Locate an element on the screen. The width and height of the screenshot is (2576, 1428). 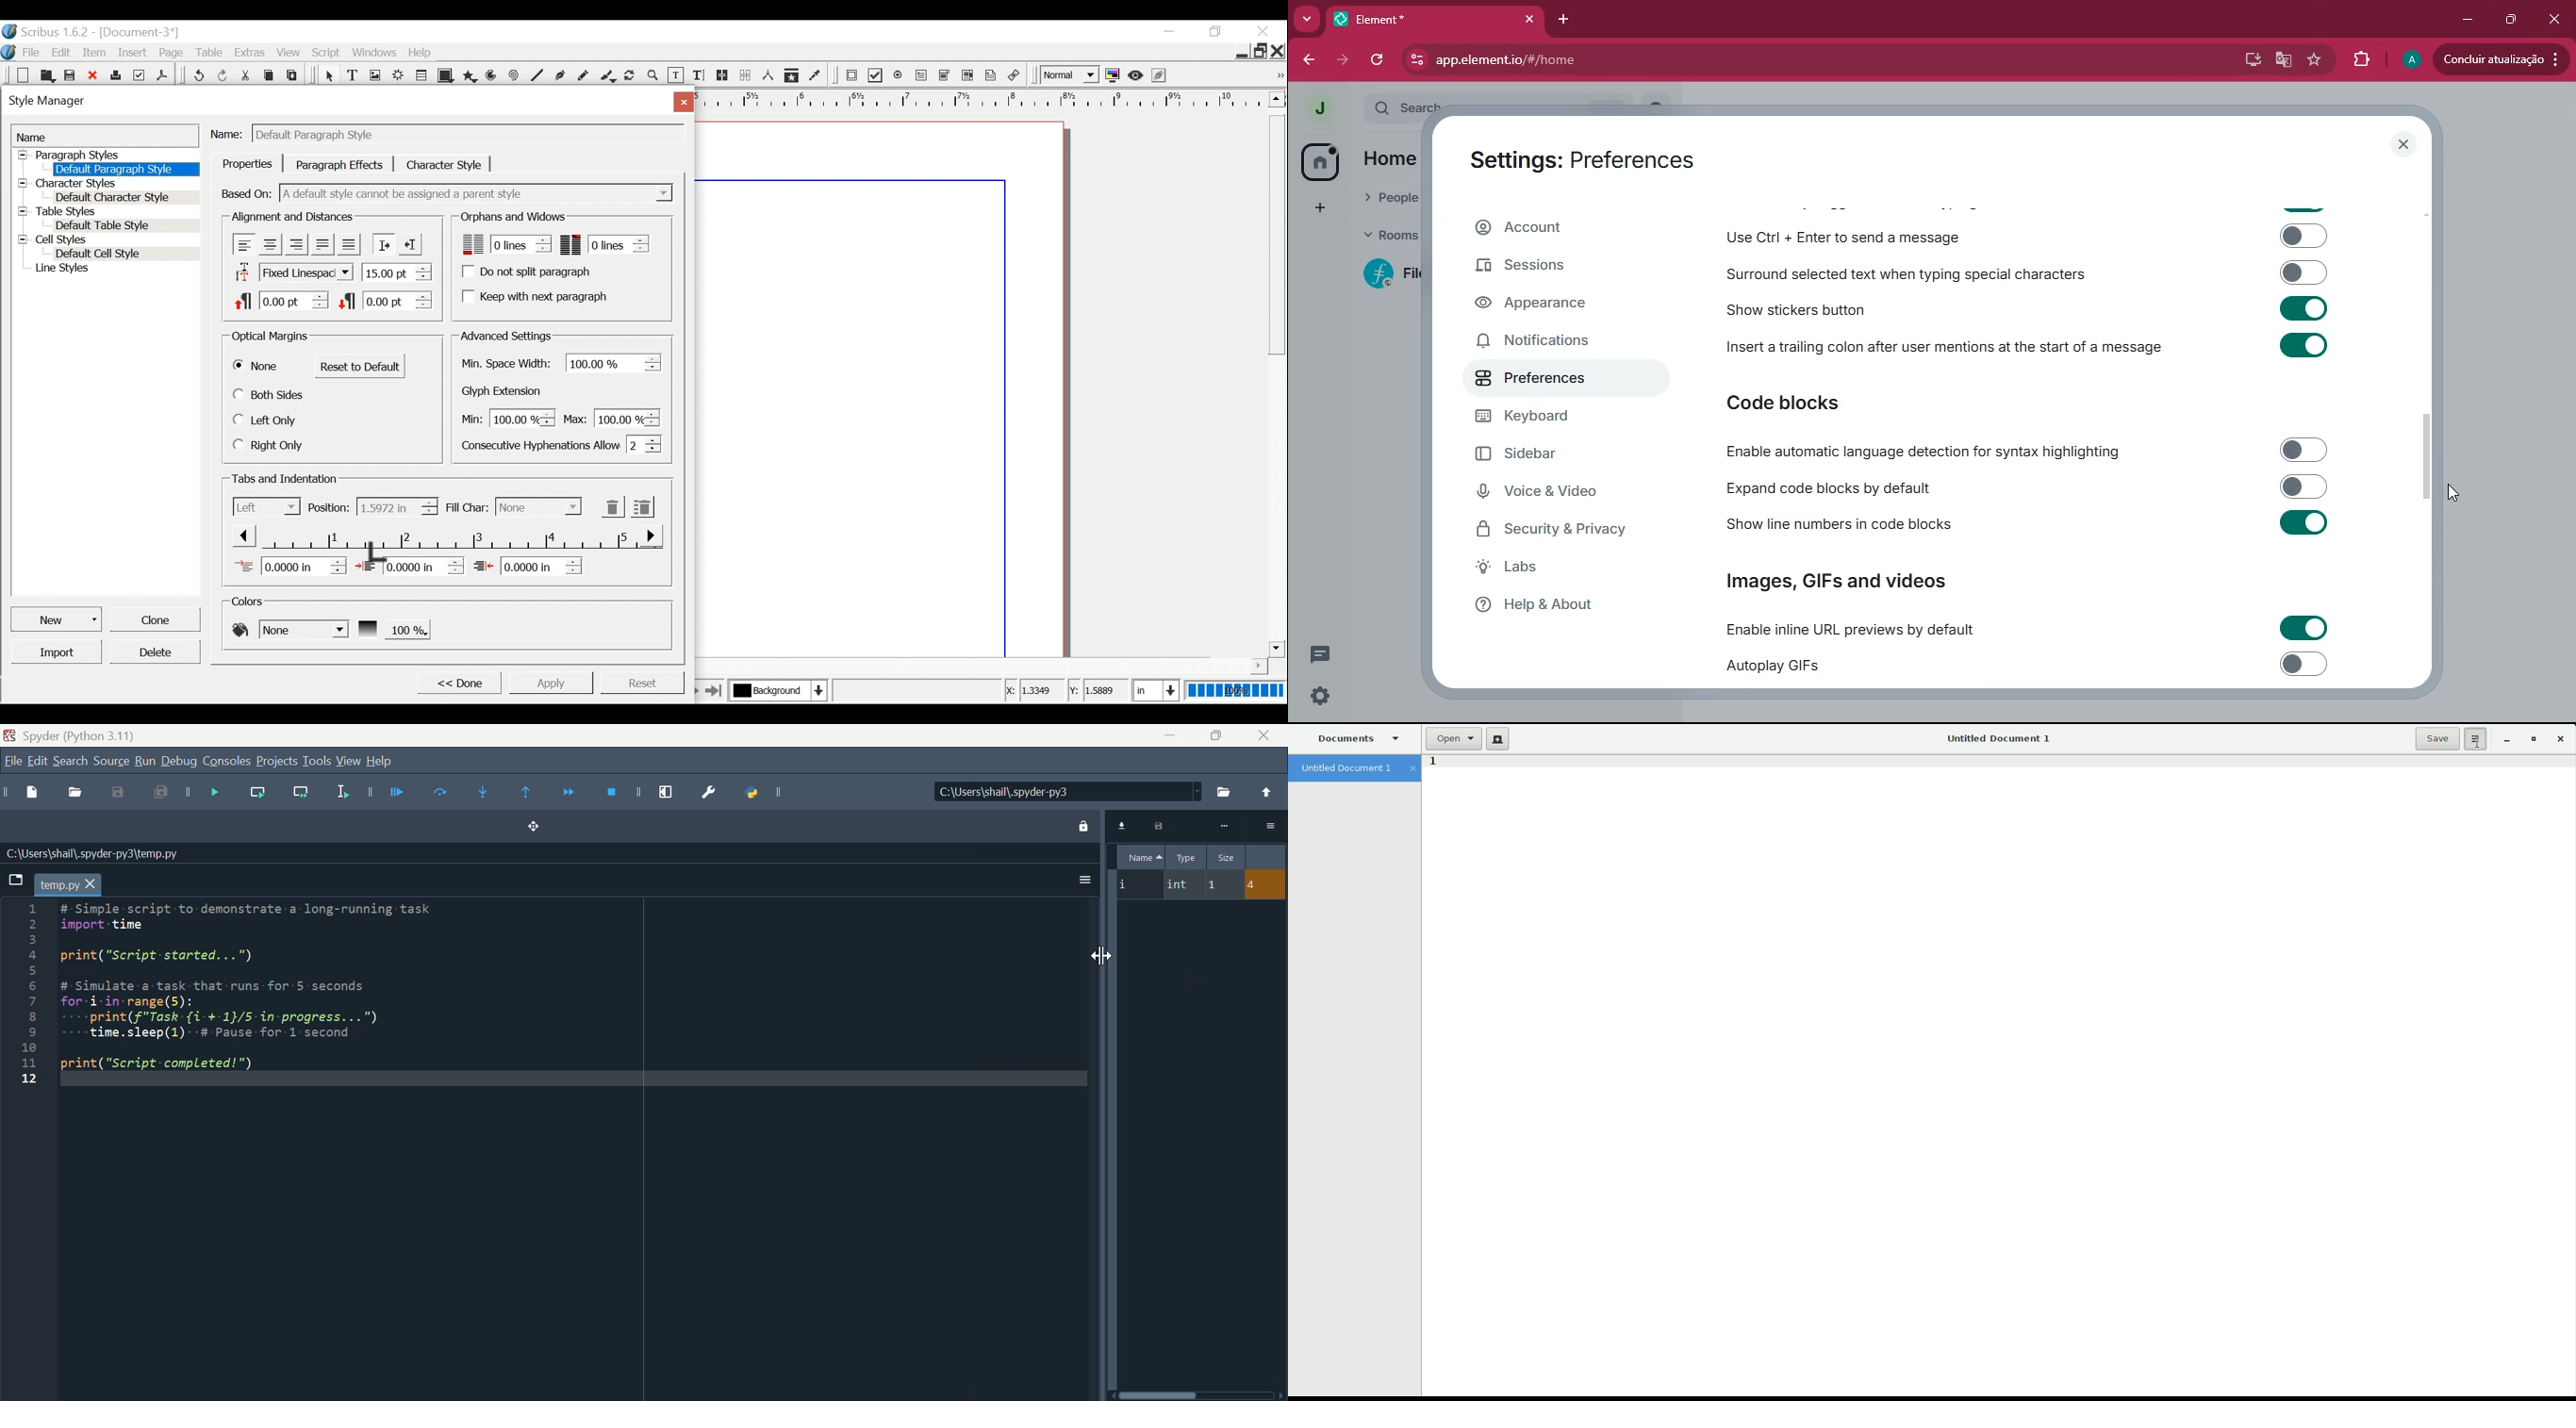
sidebar is located at coordinates (1550, 454).